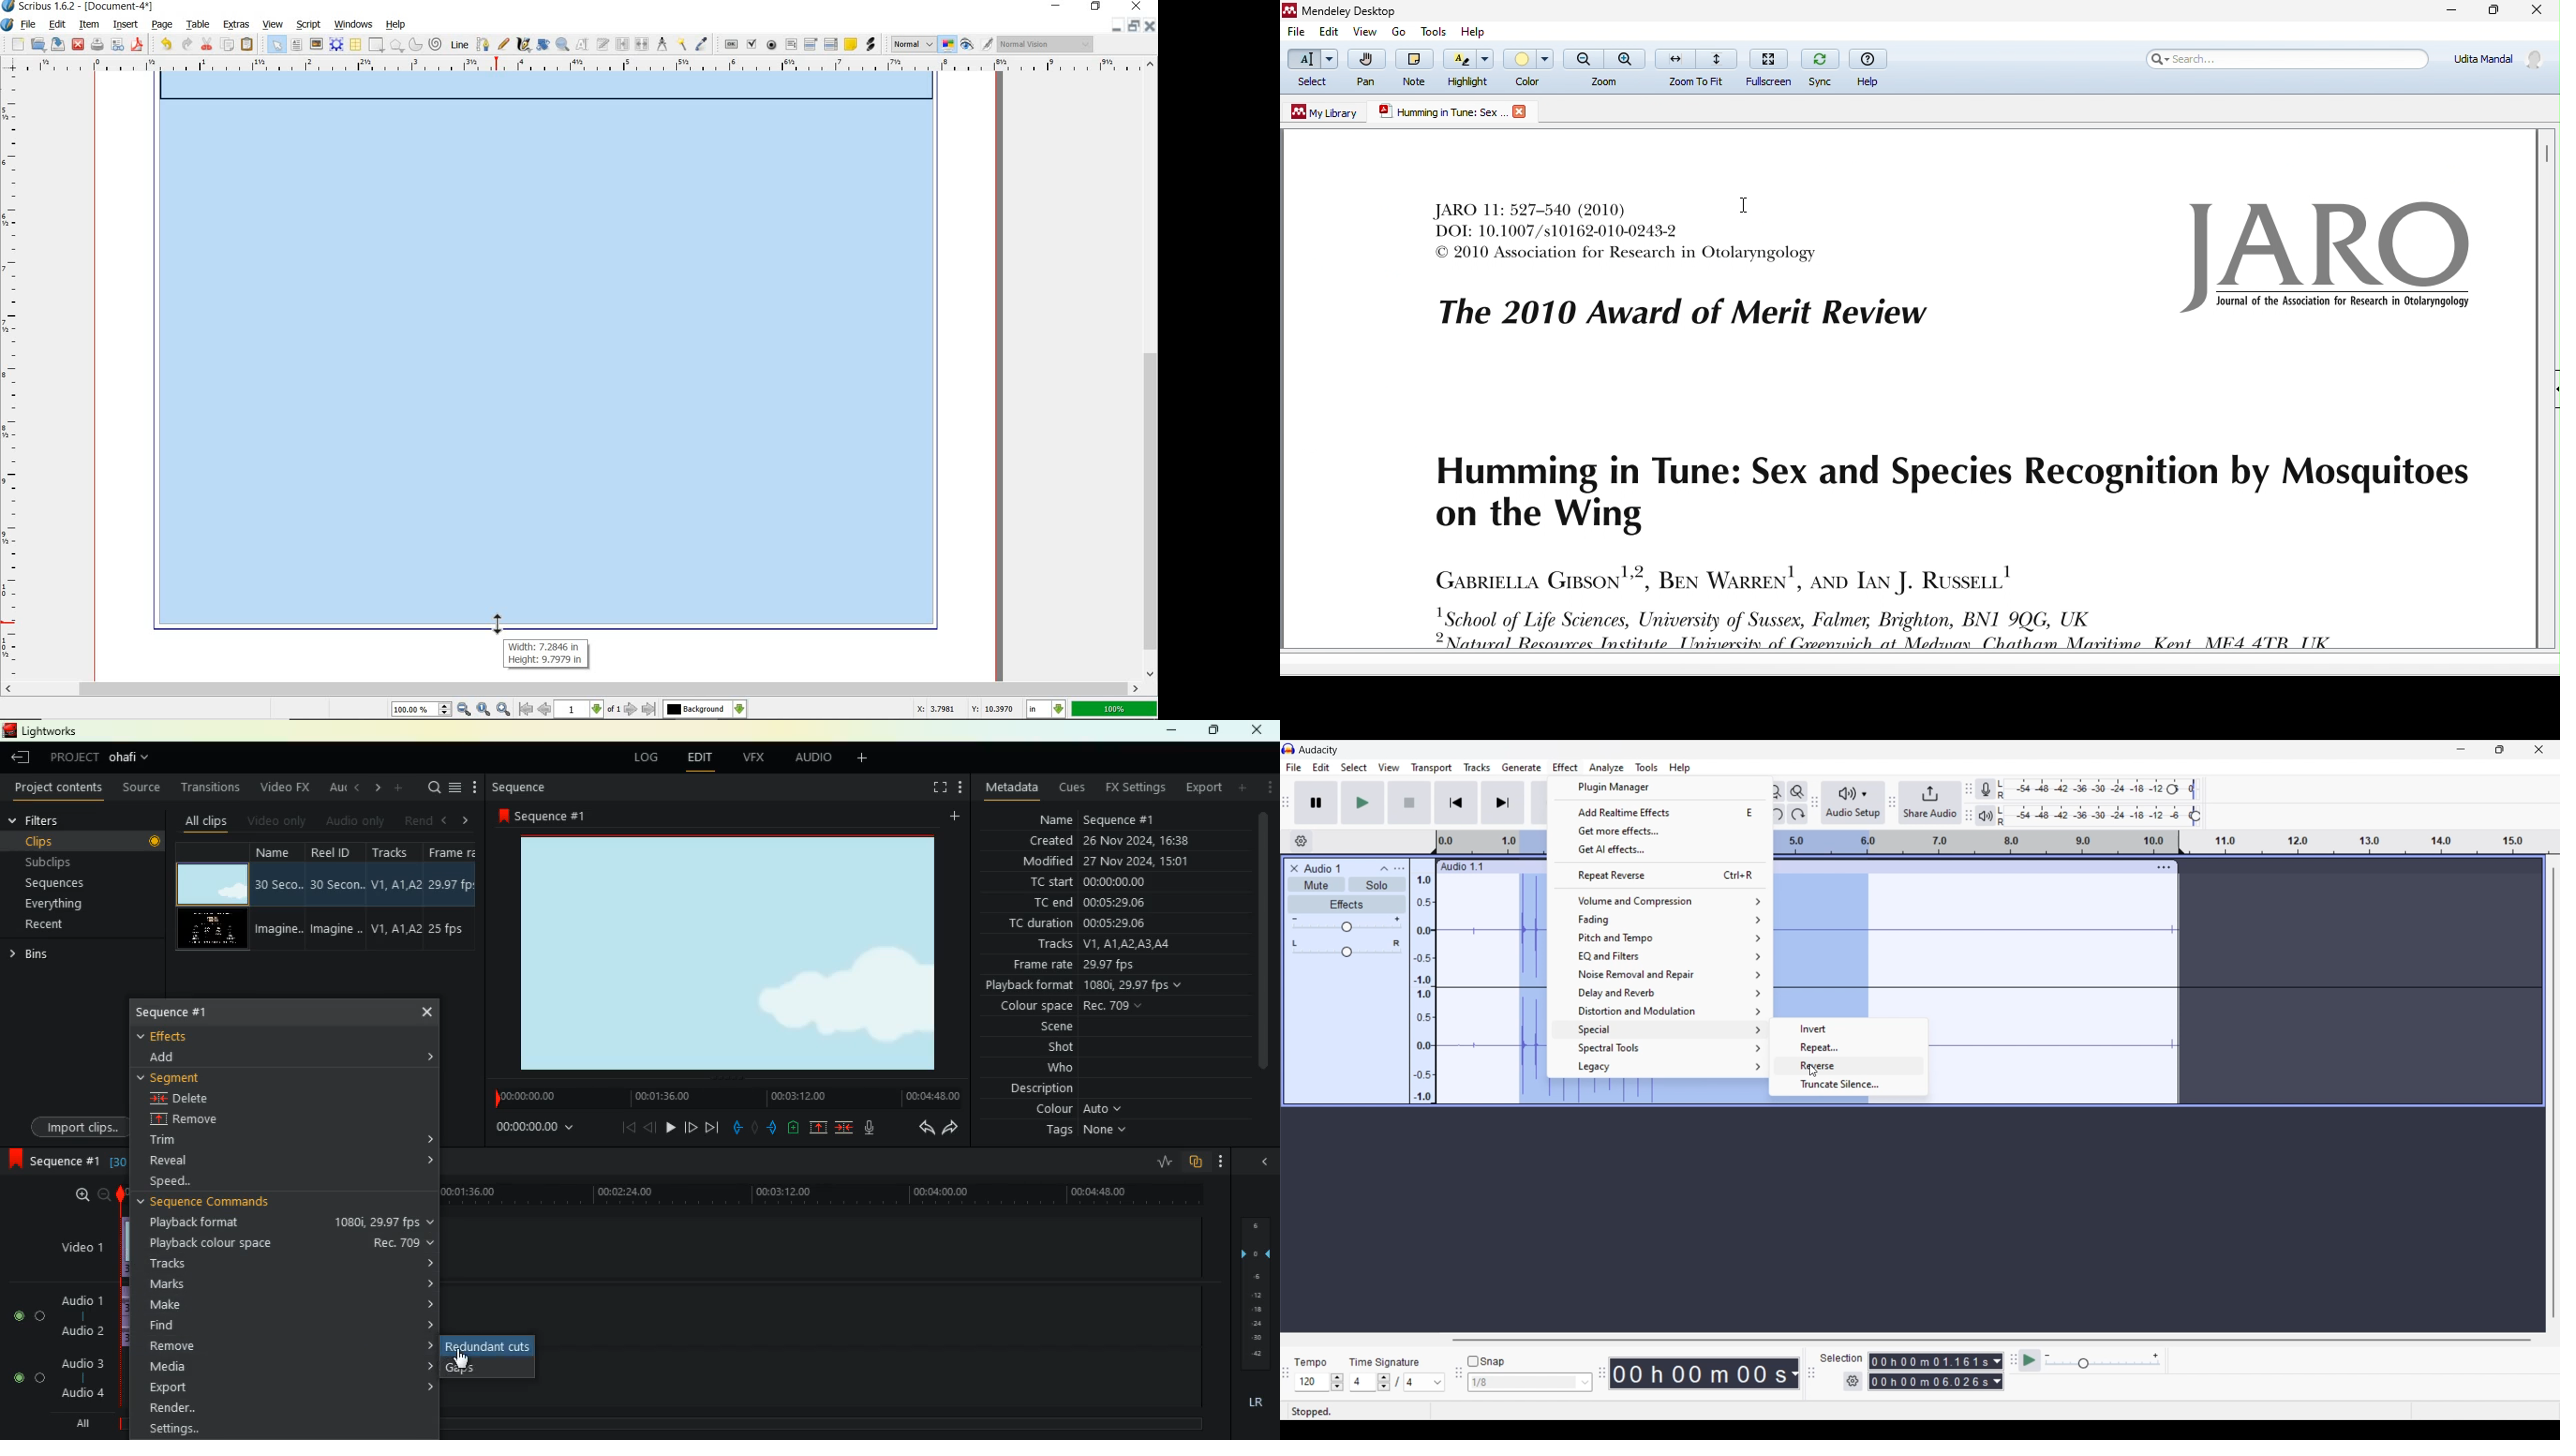 Image resolution: width=2576 pixels, height=1456 pixels. I want to click on close, so click(1260, 730).